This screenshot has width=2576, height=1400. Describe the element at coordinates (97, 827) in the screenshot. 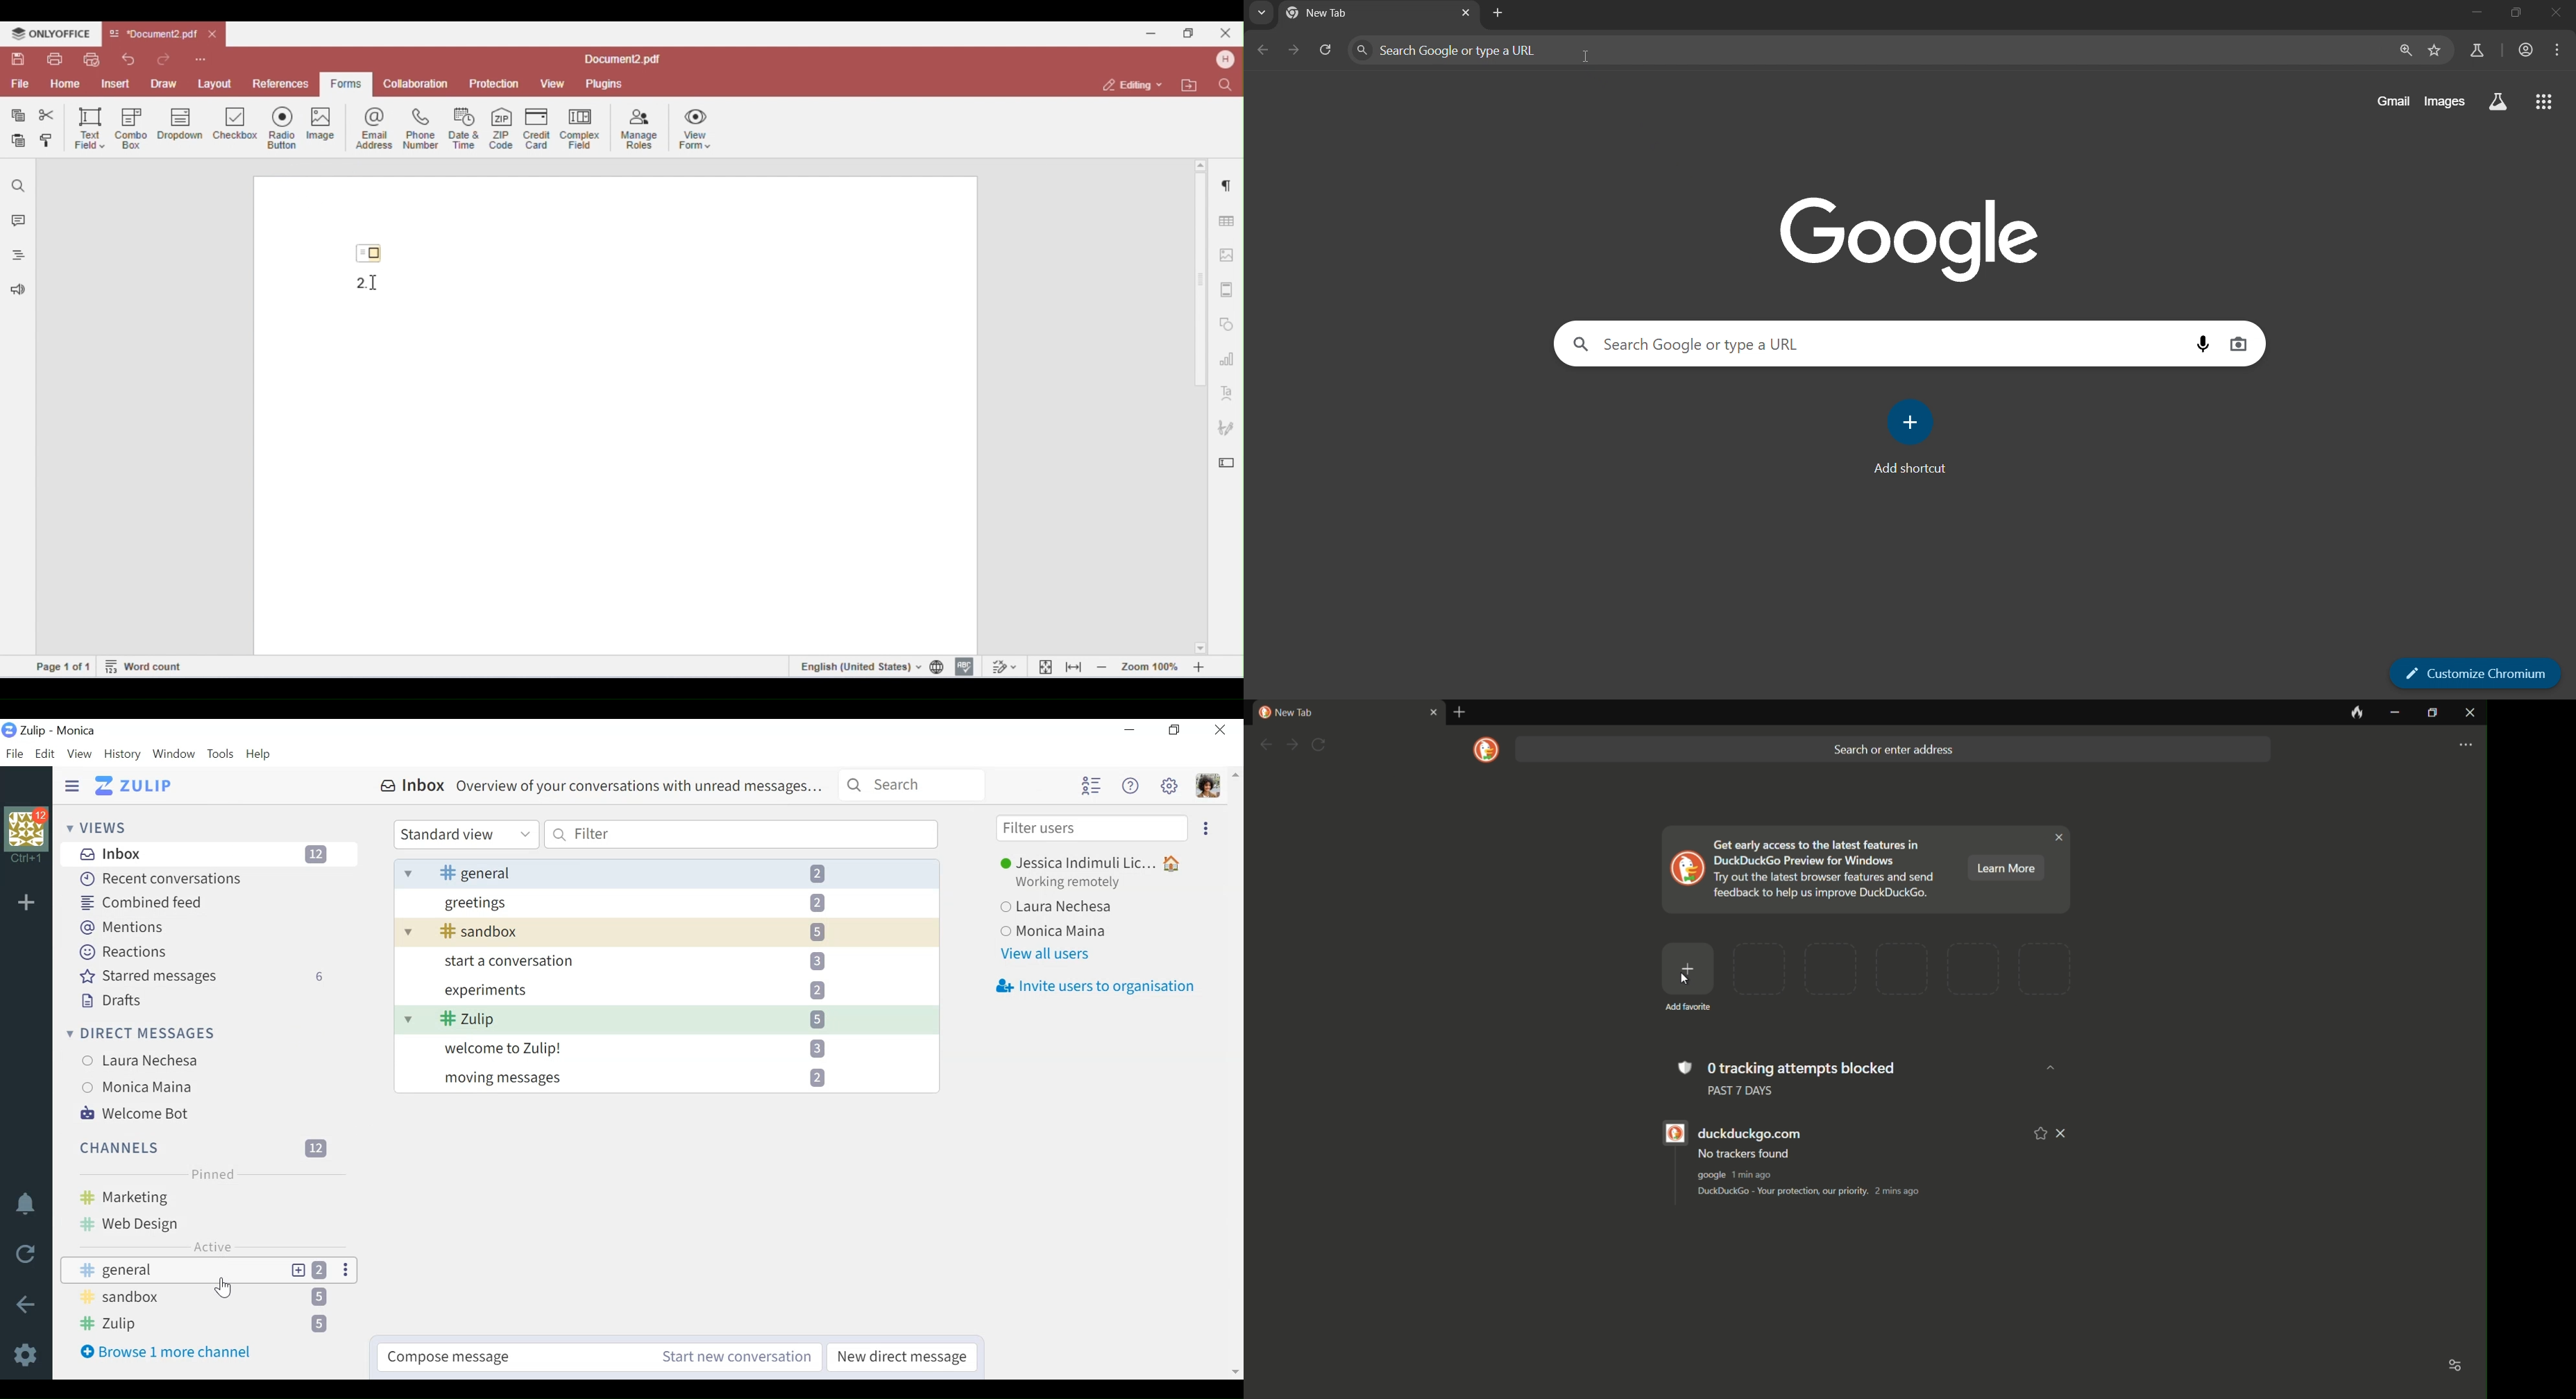

I see `Views` at that location.